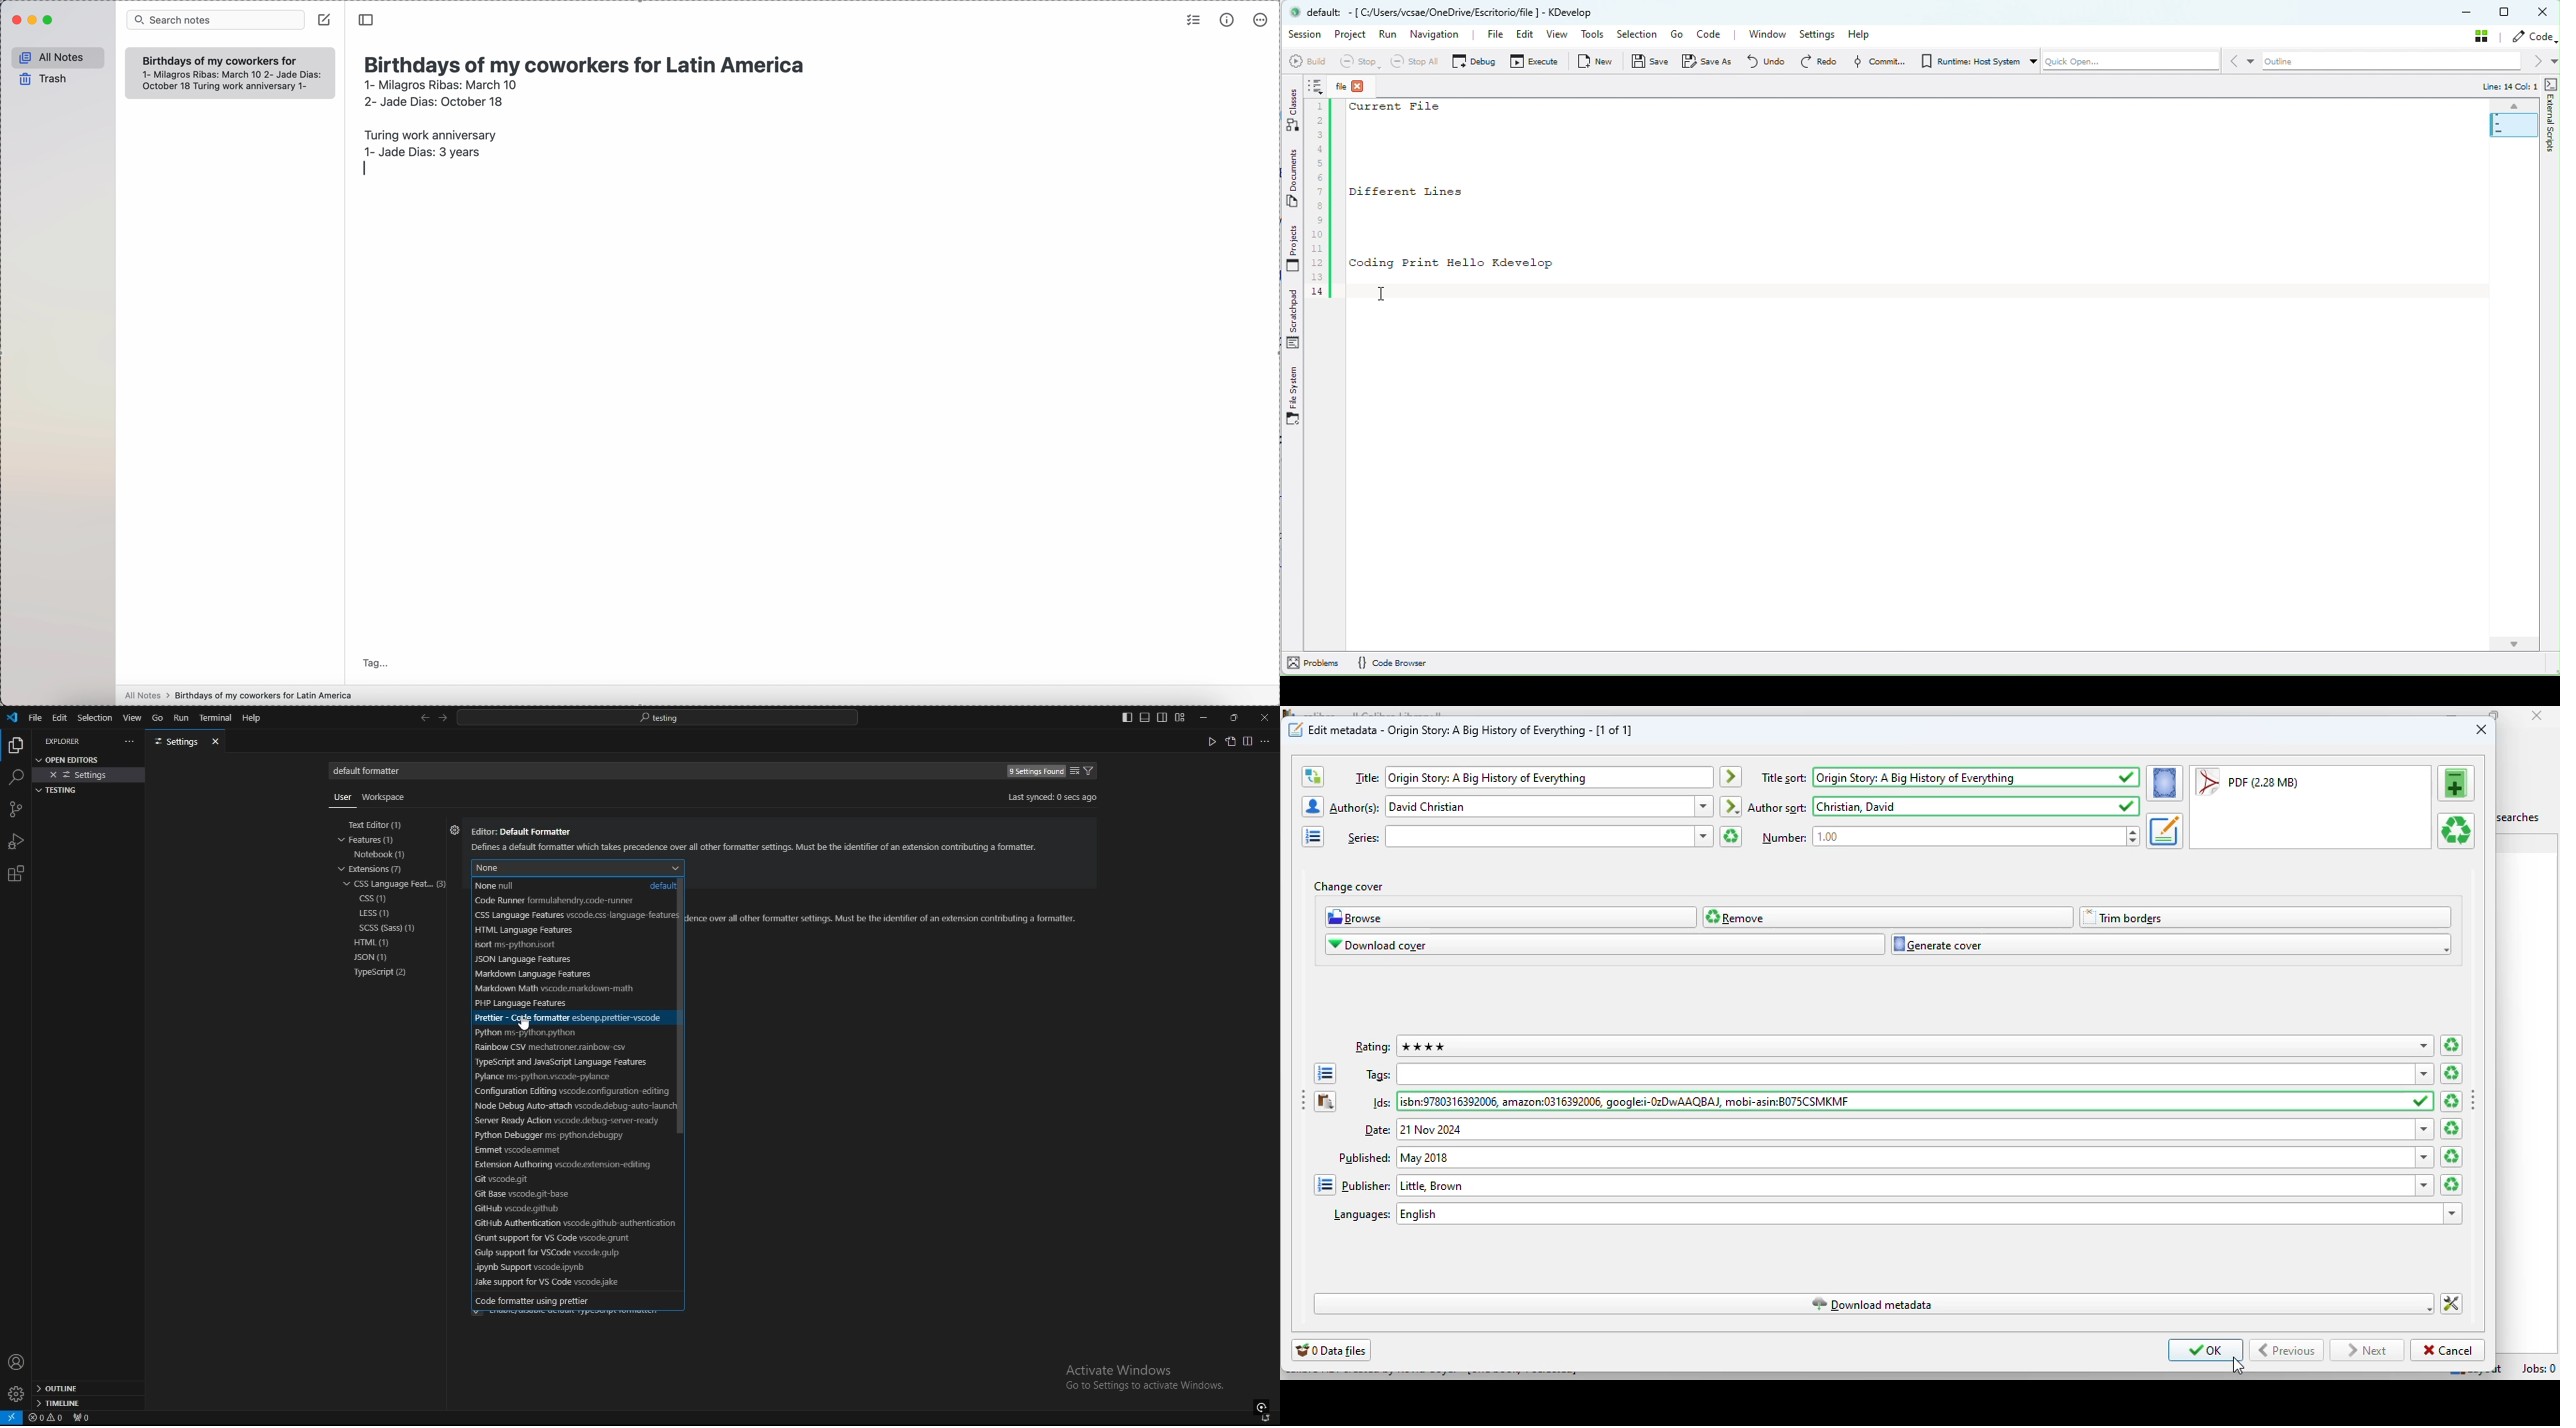 The image size is (2576, 1428). Describe the element at coordinates (384, 825) in the screenshot. I see `text editor` at that location.